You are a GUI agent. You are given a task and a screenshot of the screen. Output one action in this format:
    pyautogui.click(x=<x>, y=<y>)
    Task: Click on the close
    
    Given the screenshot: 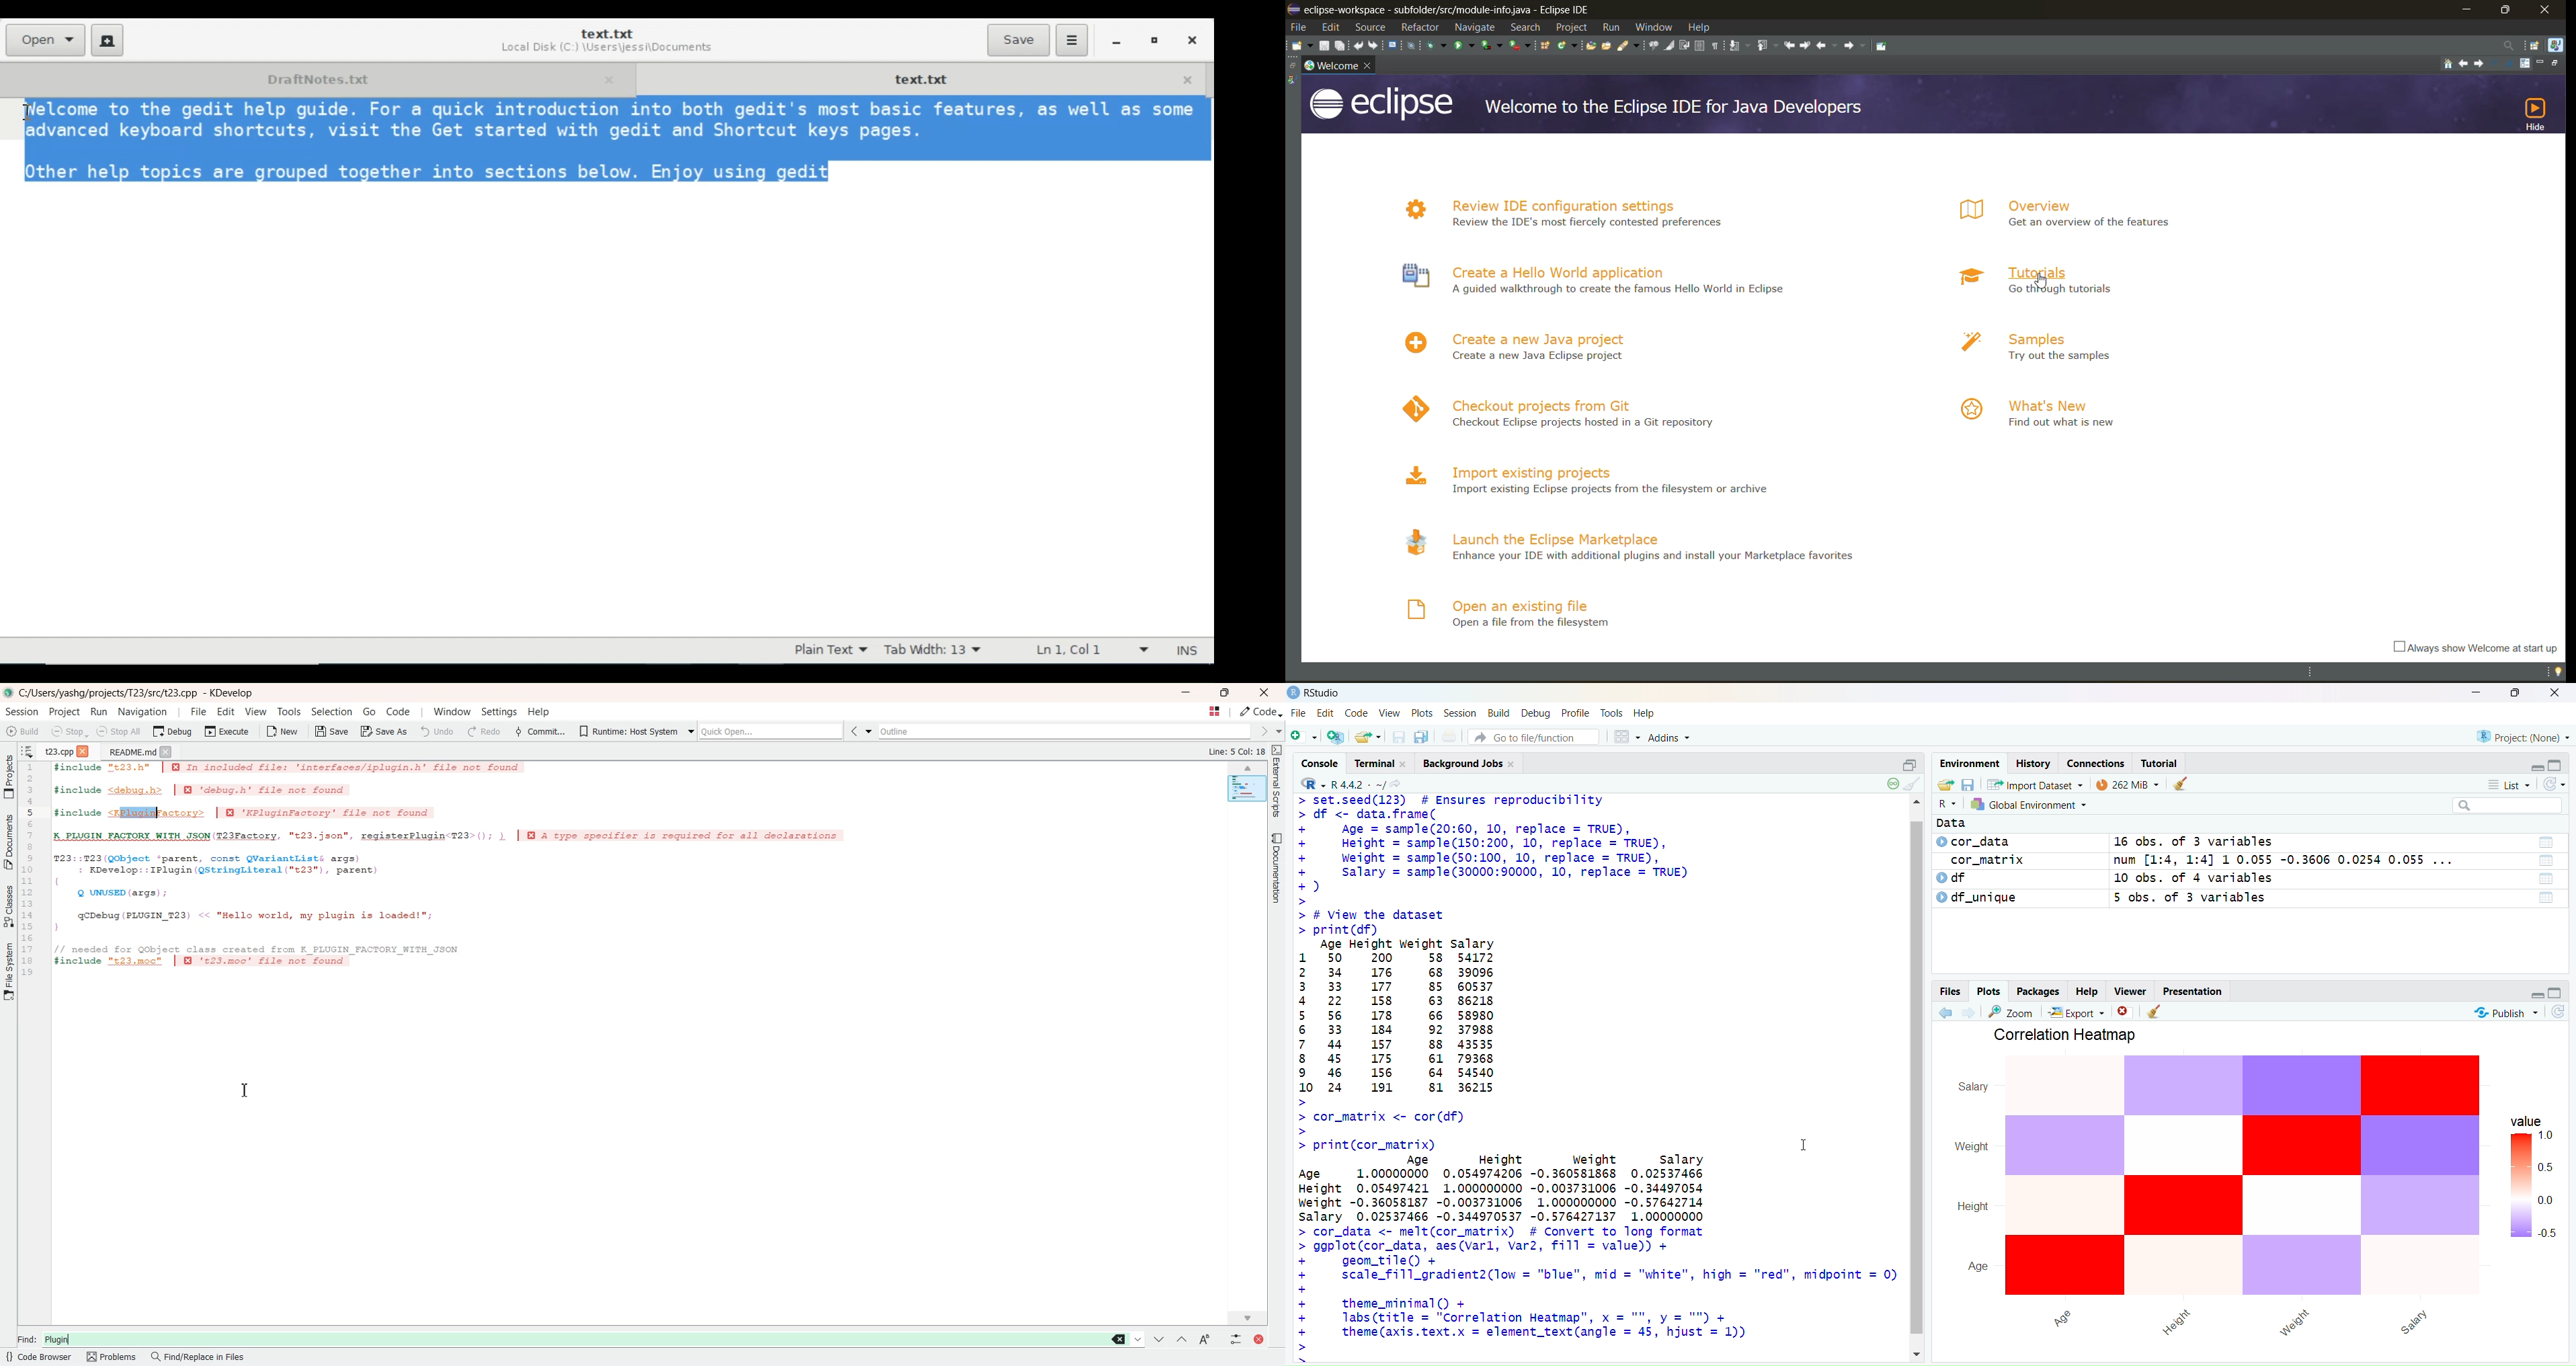 What is the action you would take?
    pyautogui.click(x=1366, y=63)
    